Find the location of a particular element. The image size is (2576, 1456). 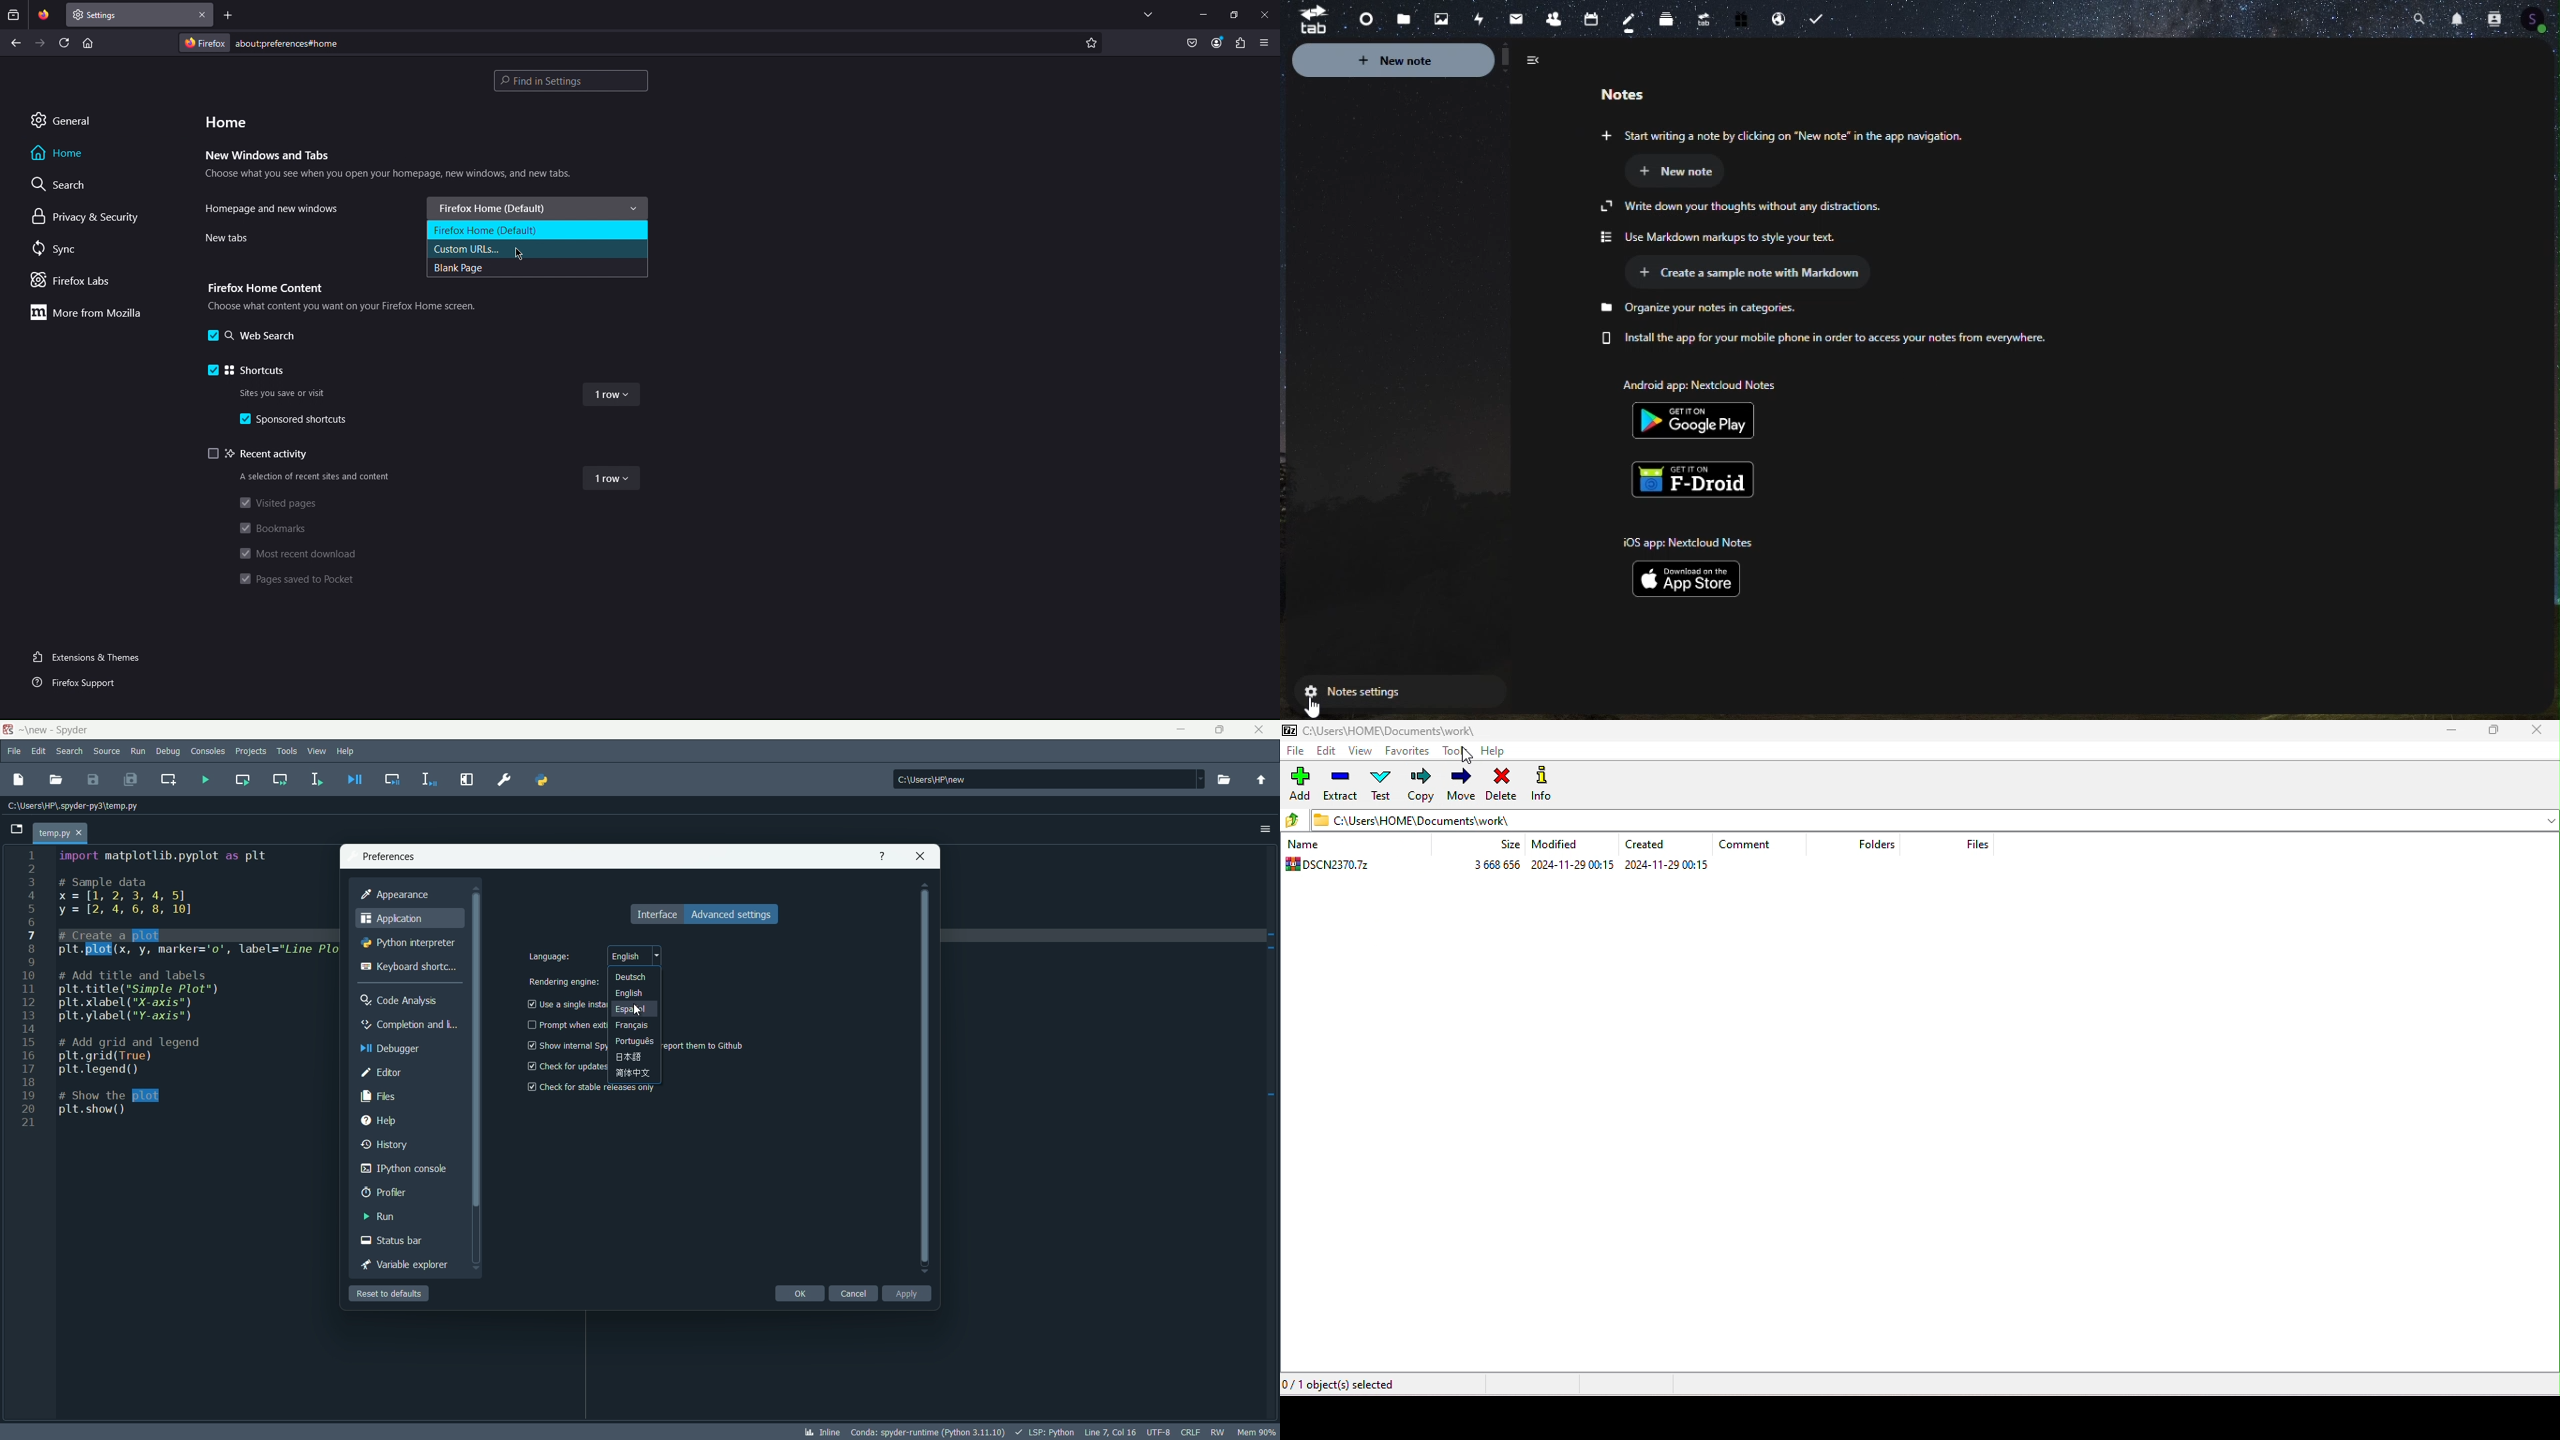

debugger is located at coordinates (394, 1049).